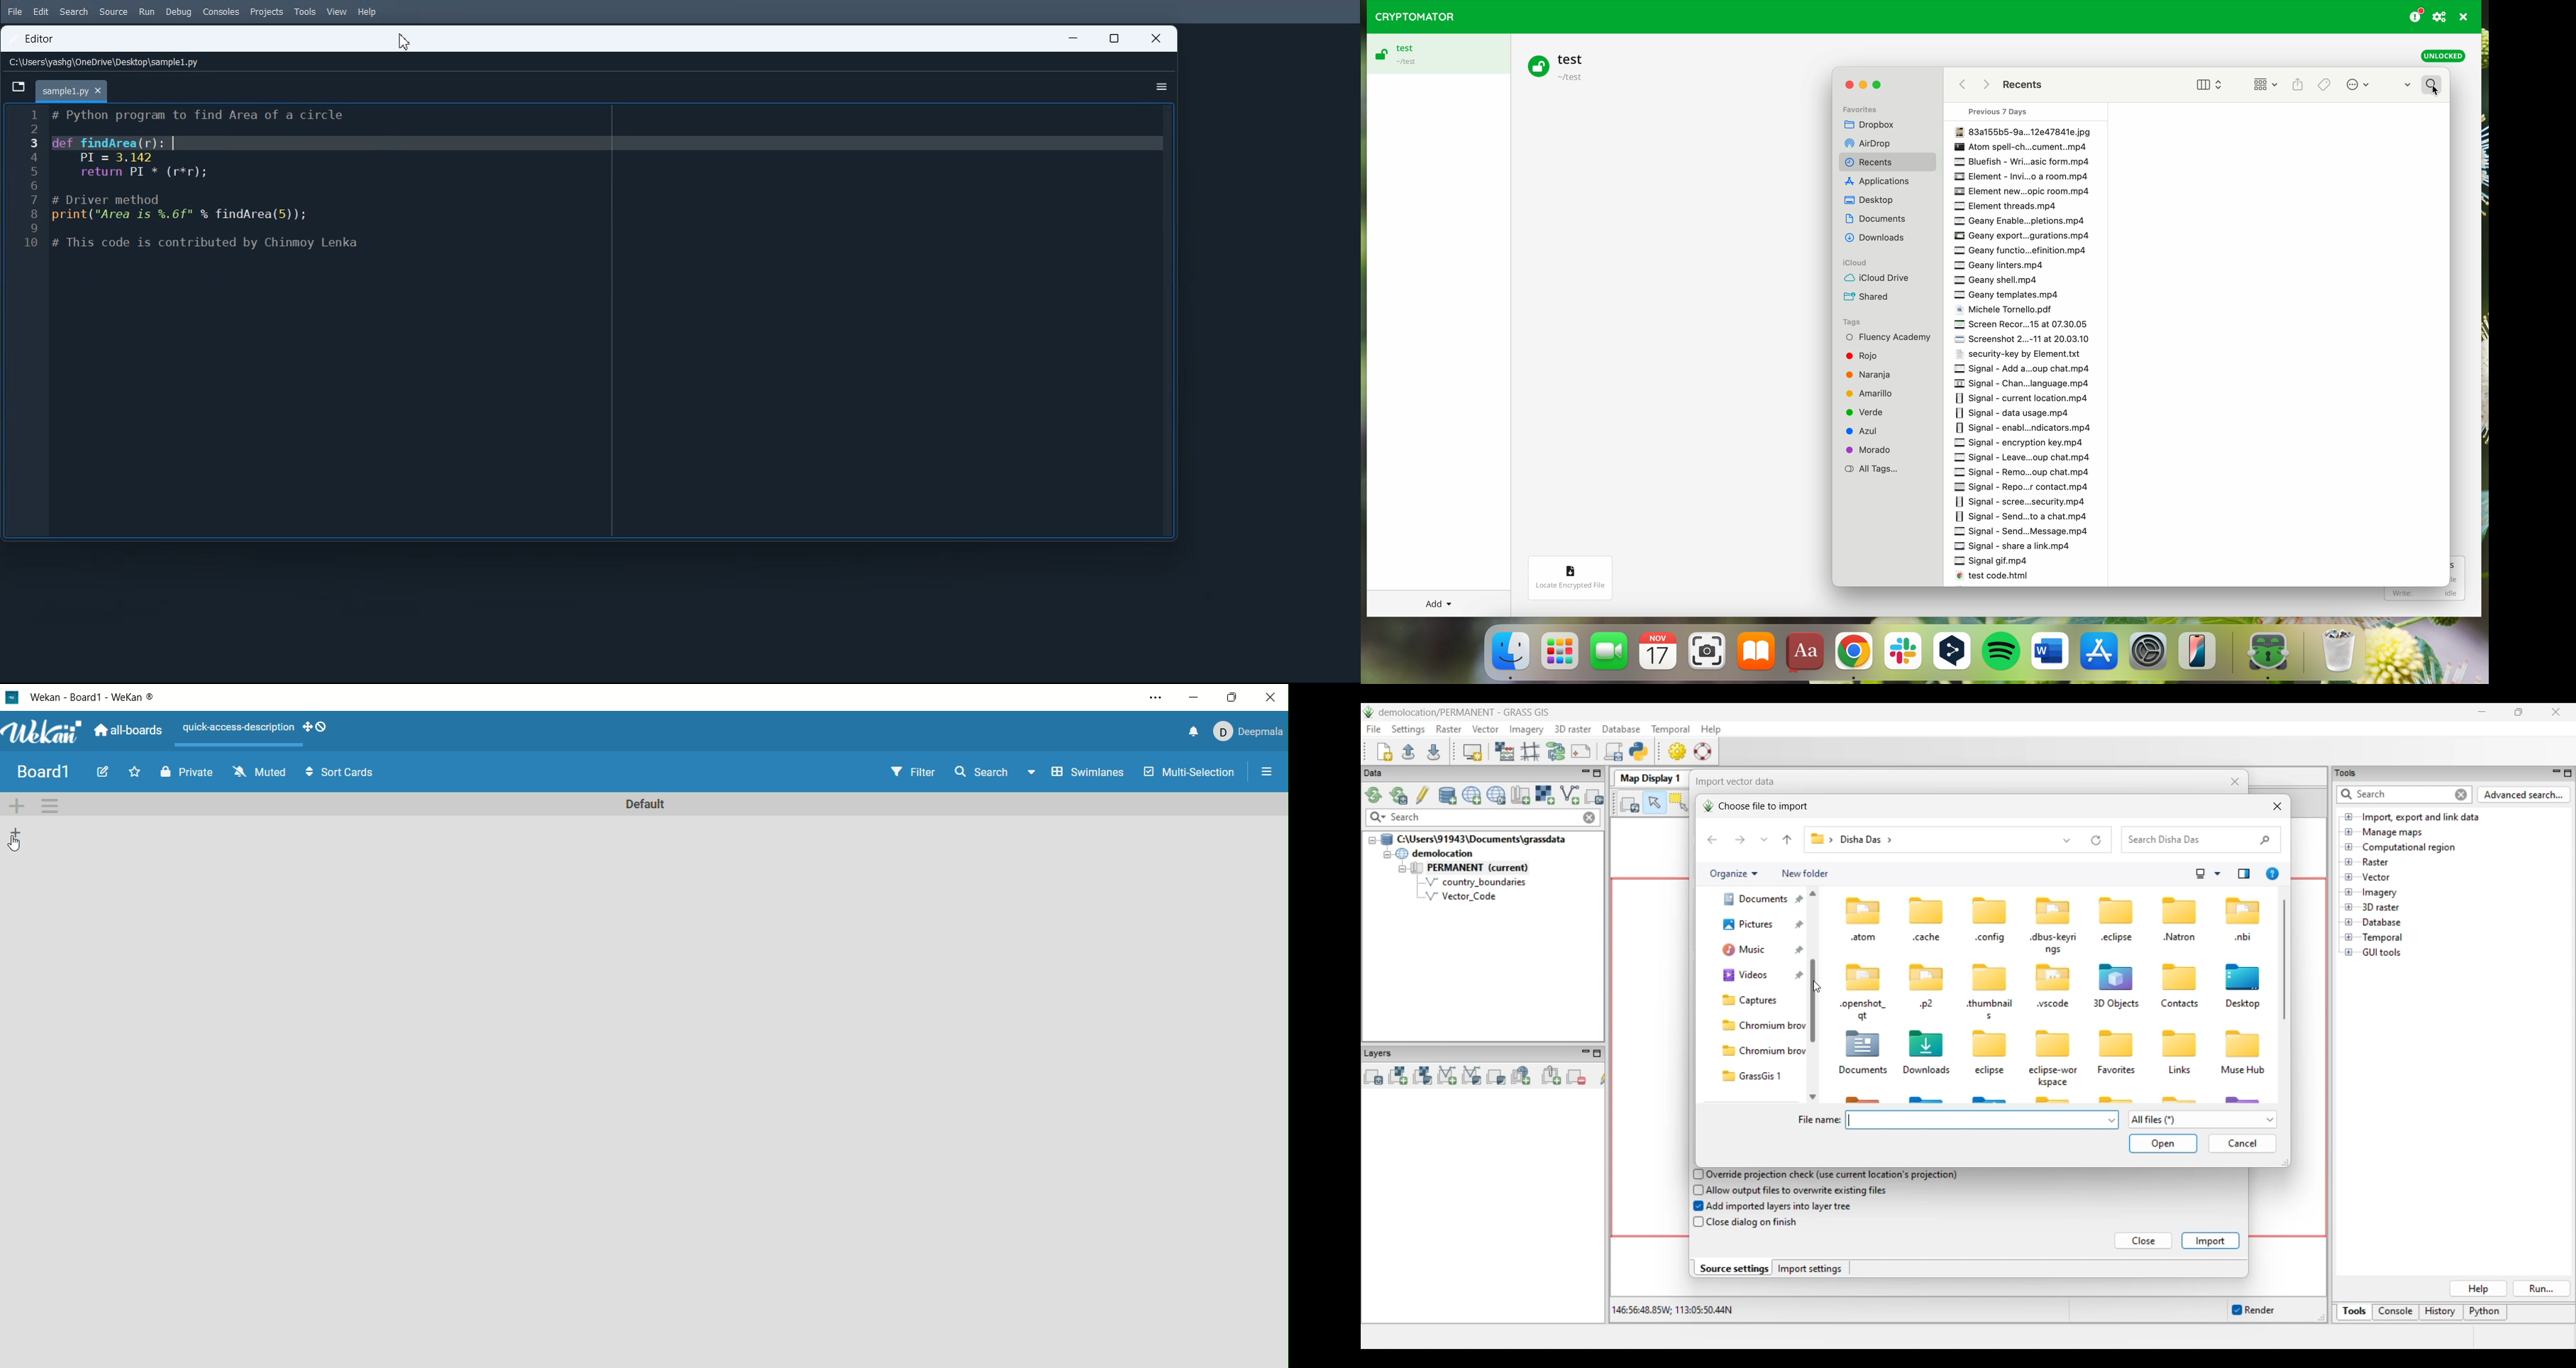  Describe the element at coordinates (1610, 654) in the screenshot. I see `FaceTime` at that location.